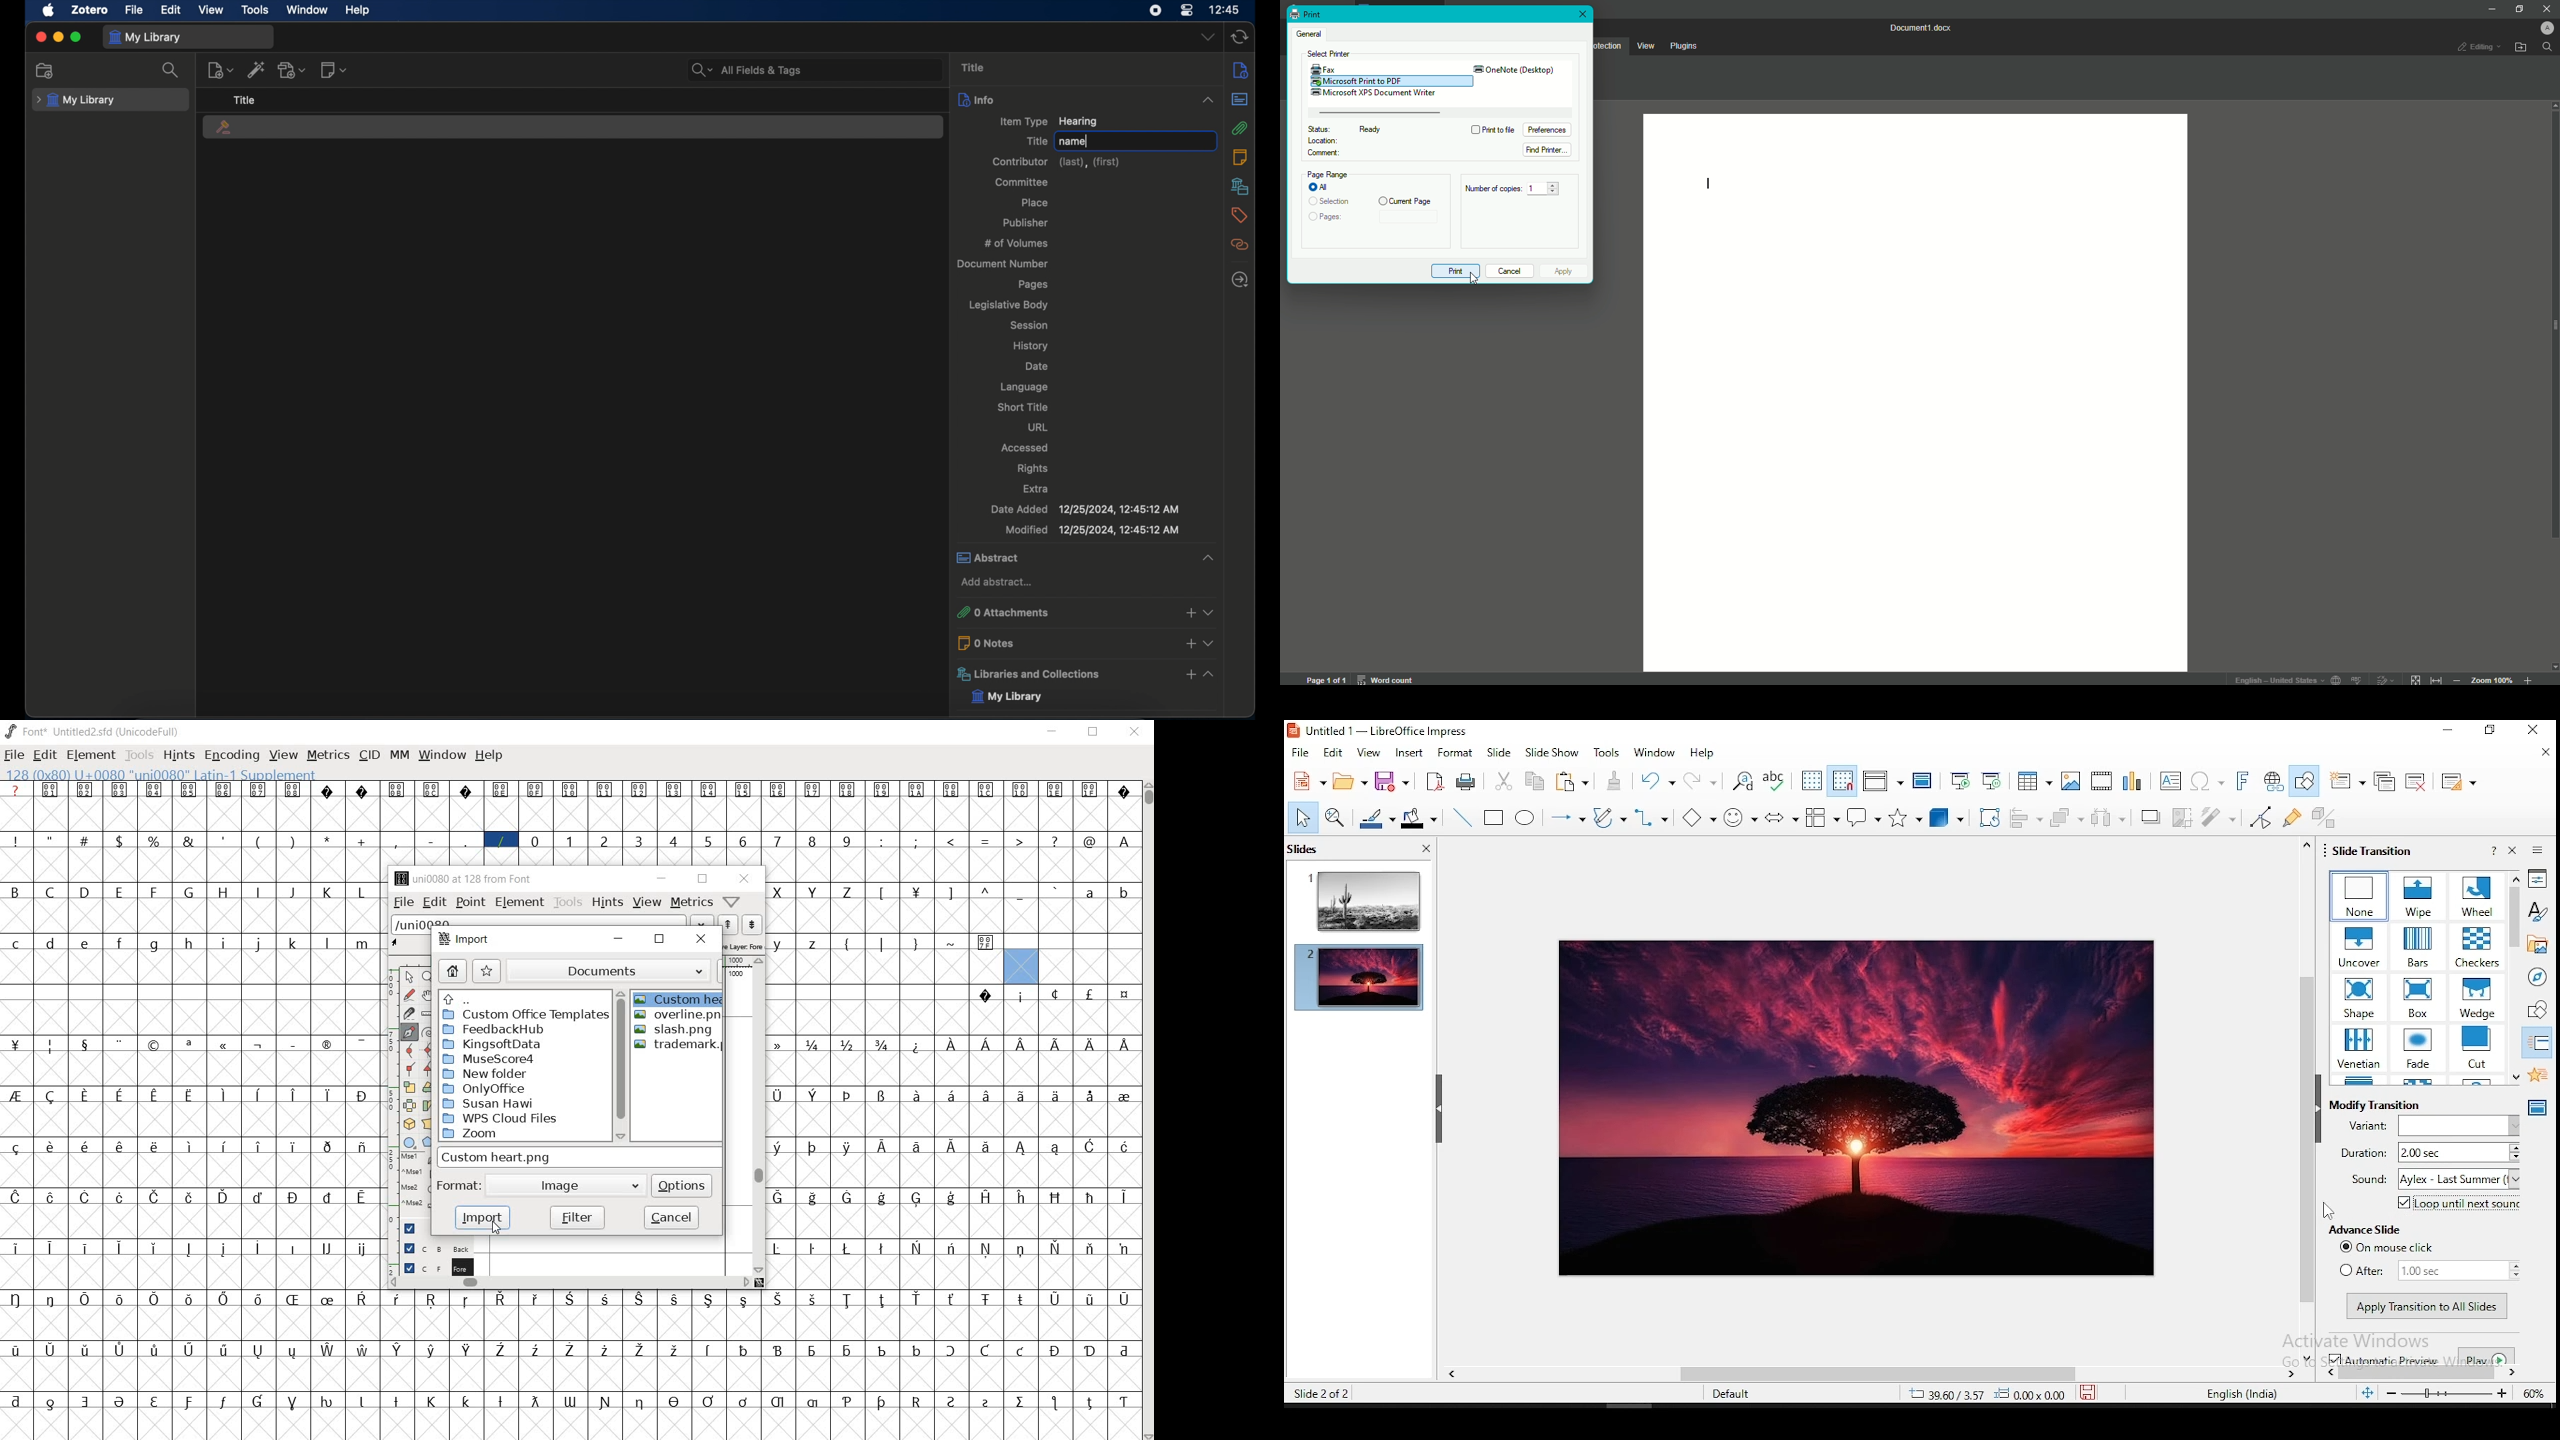 This screenshot has width=2576, height=1456. What do you see at coordinates (882, 842) in the screenshot?
I see `glyph` at bounding box center [882, 842].